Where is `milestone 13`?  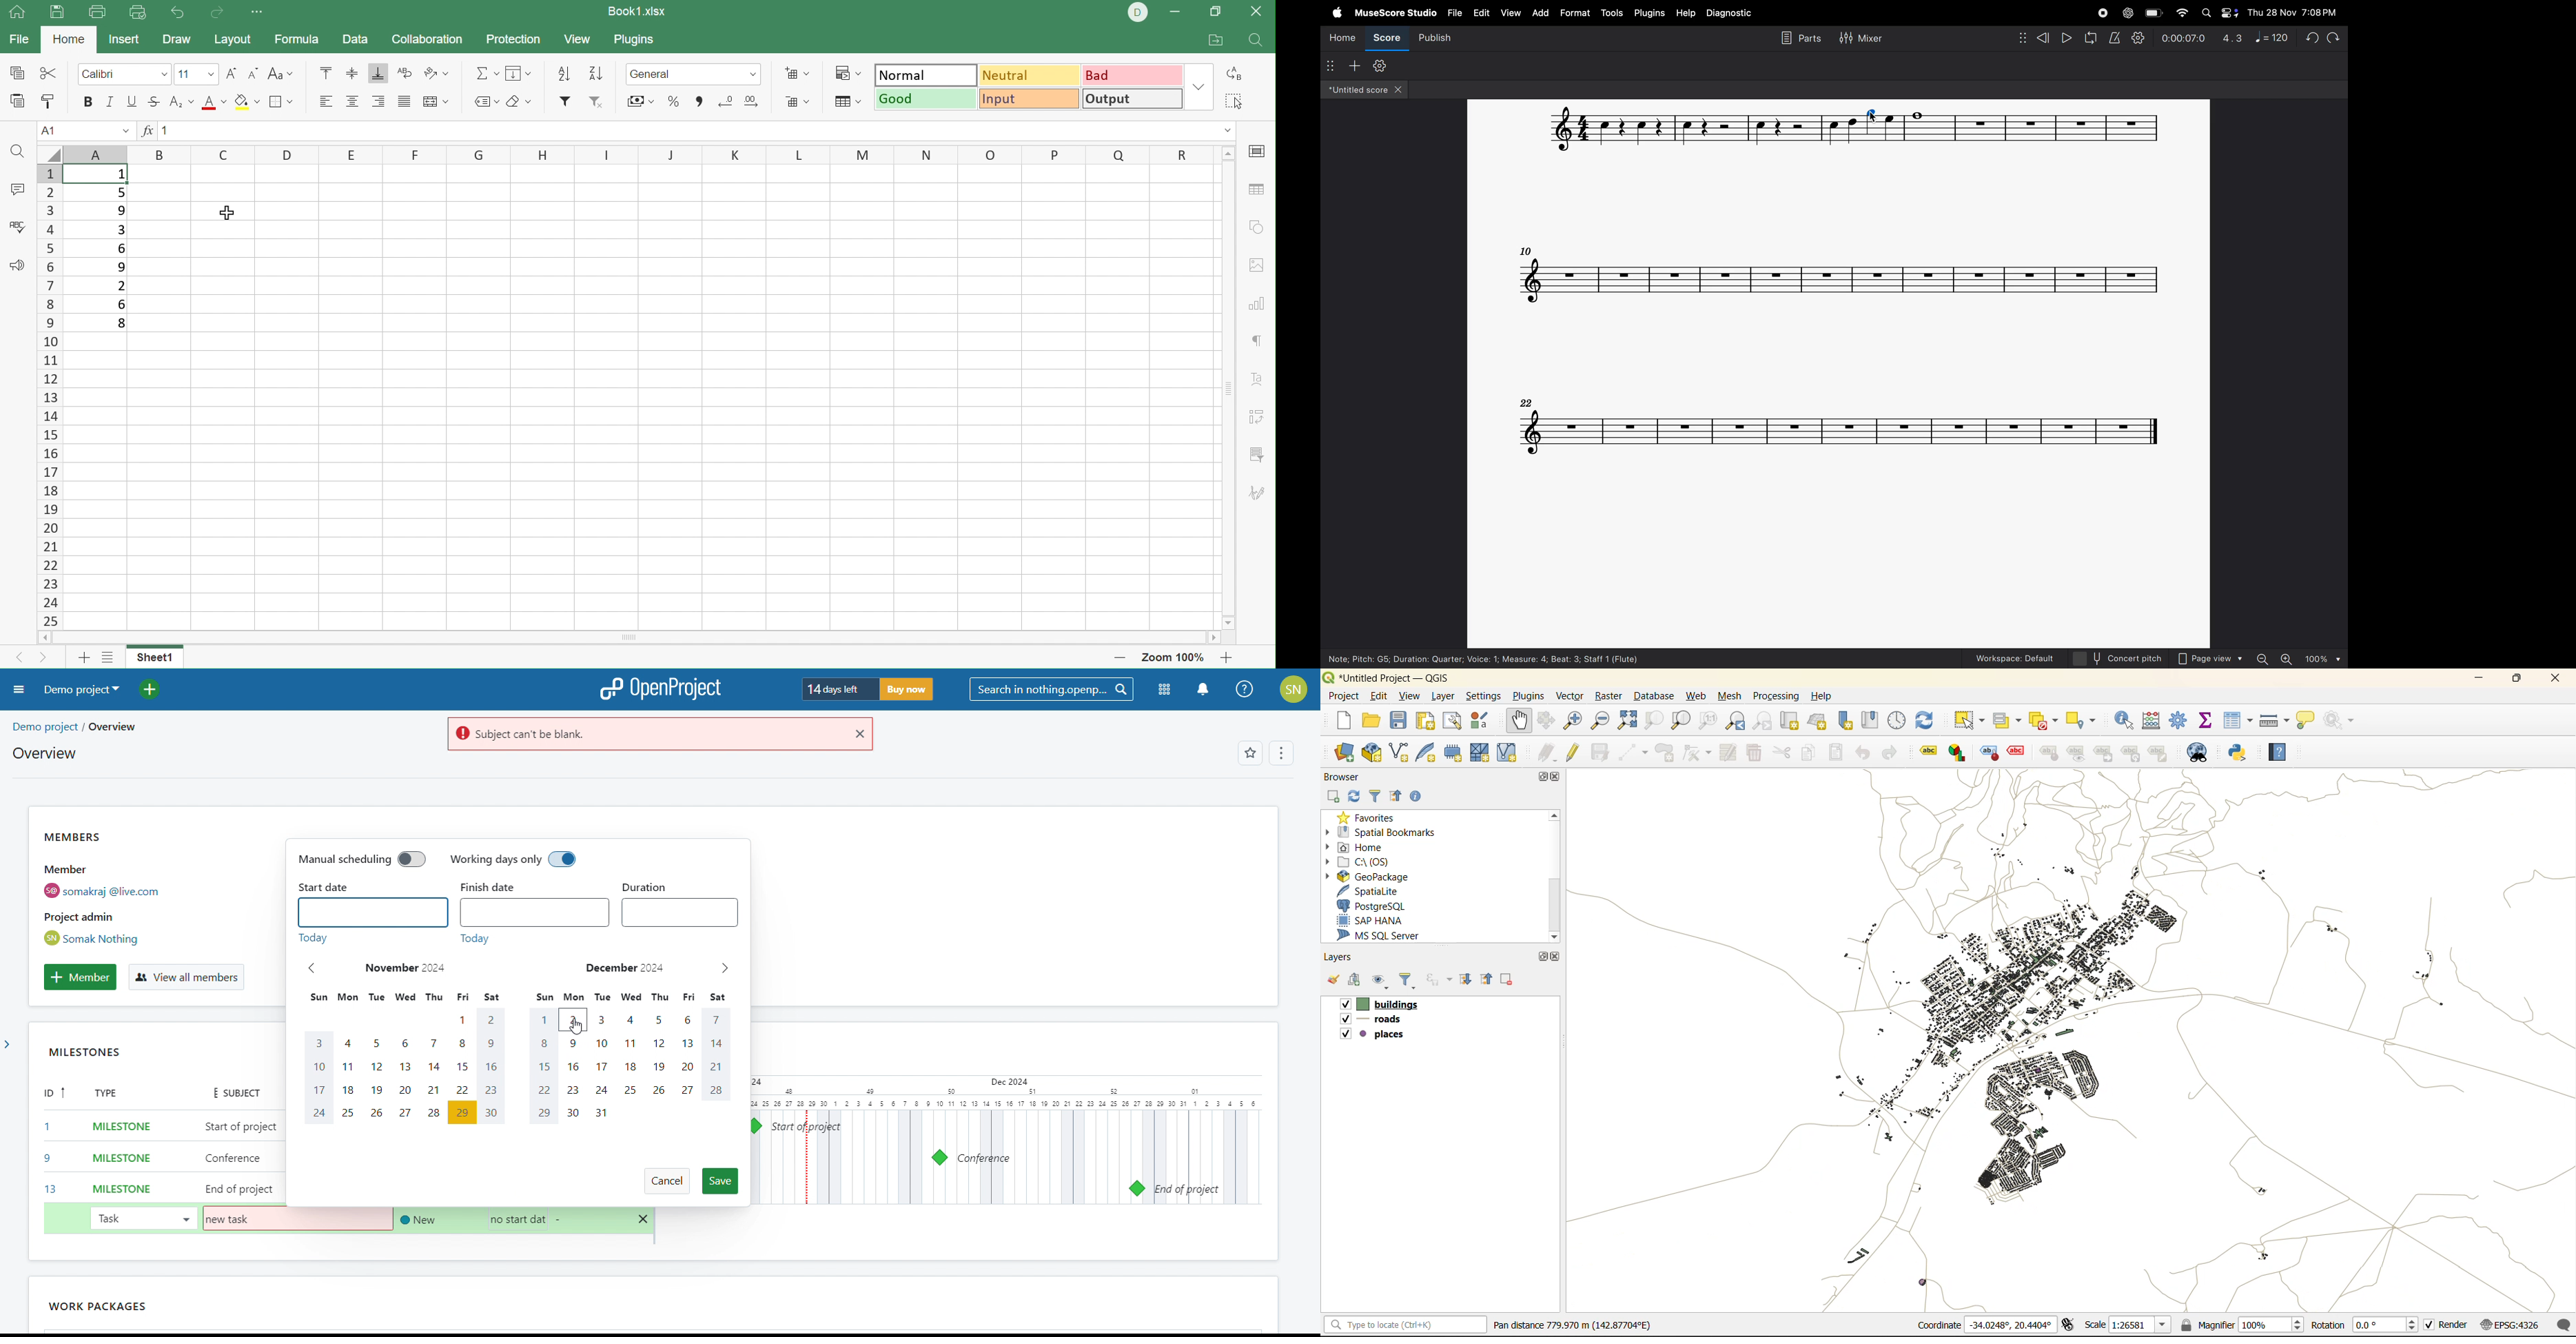
milestone 13 is located at coordinates (1136, 1189).